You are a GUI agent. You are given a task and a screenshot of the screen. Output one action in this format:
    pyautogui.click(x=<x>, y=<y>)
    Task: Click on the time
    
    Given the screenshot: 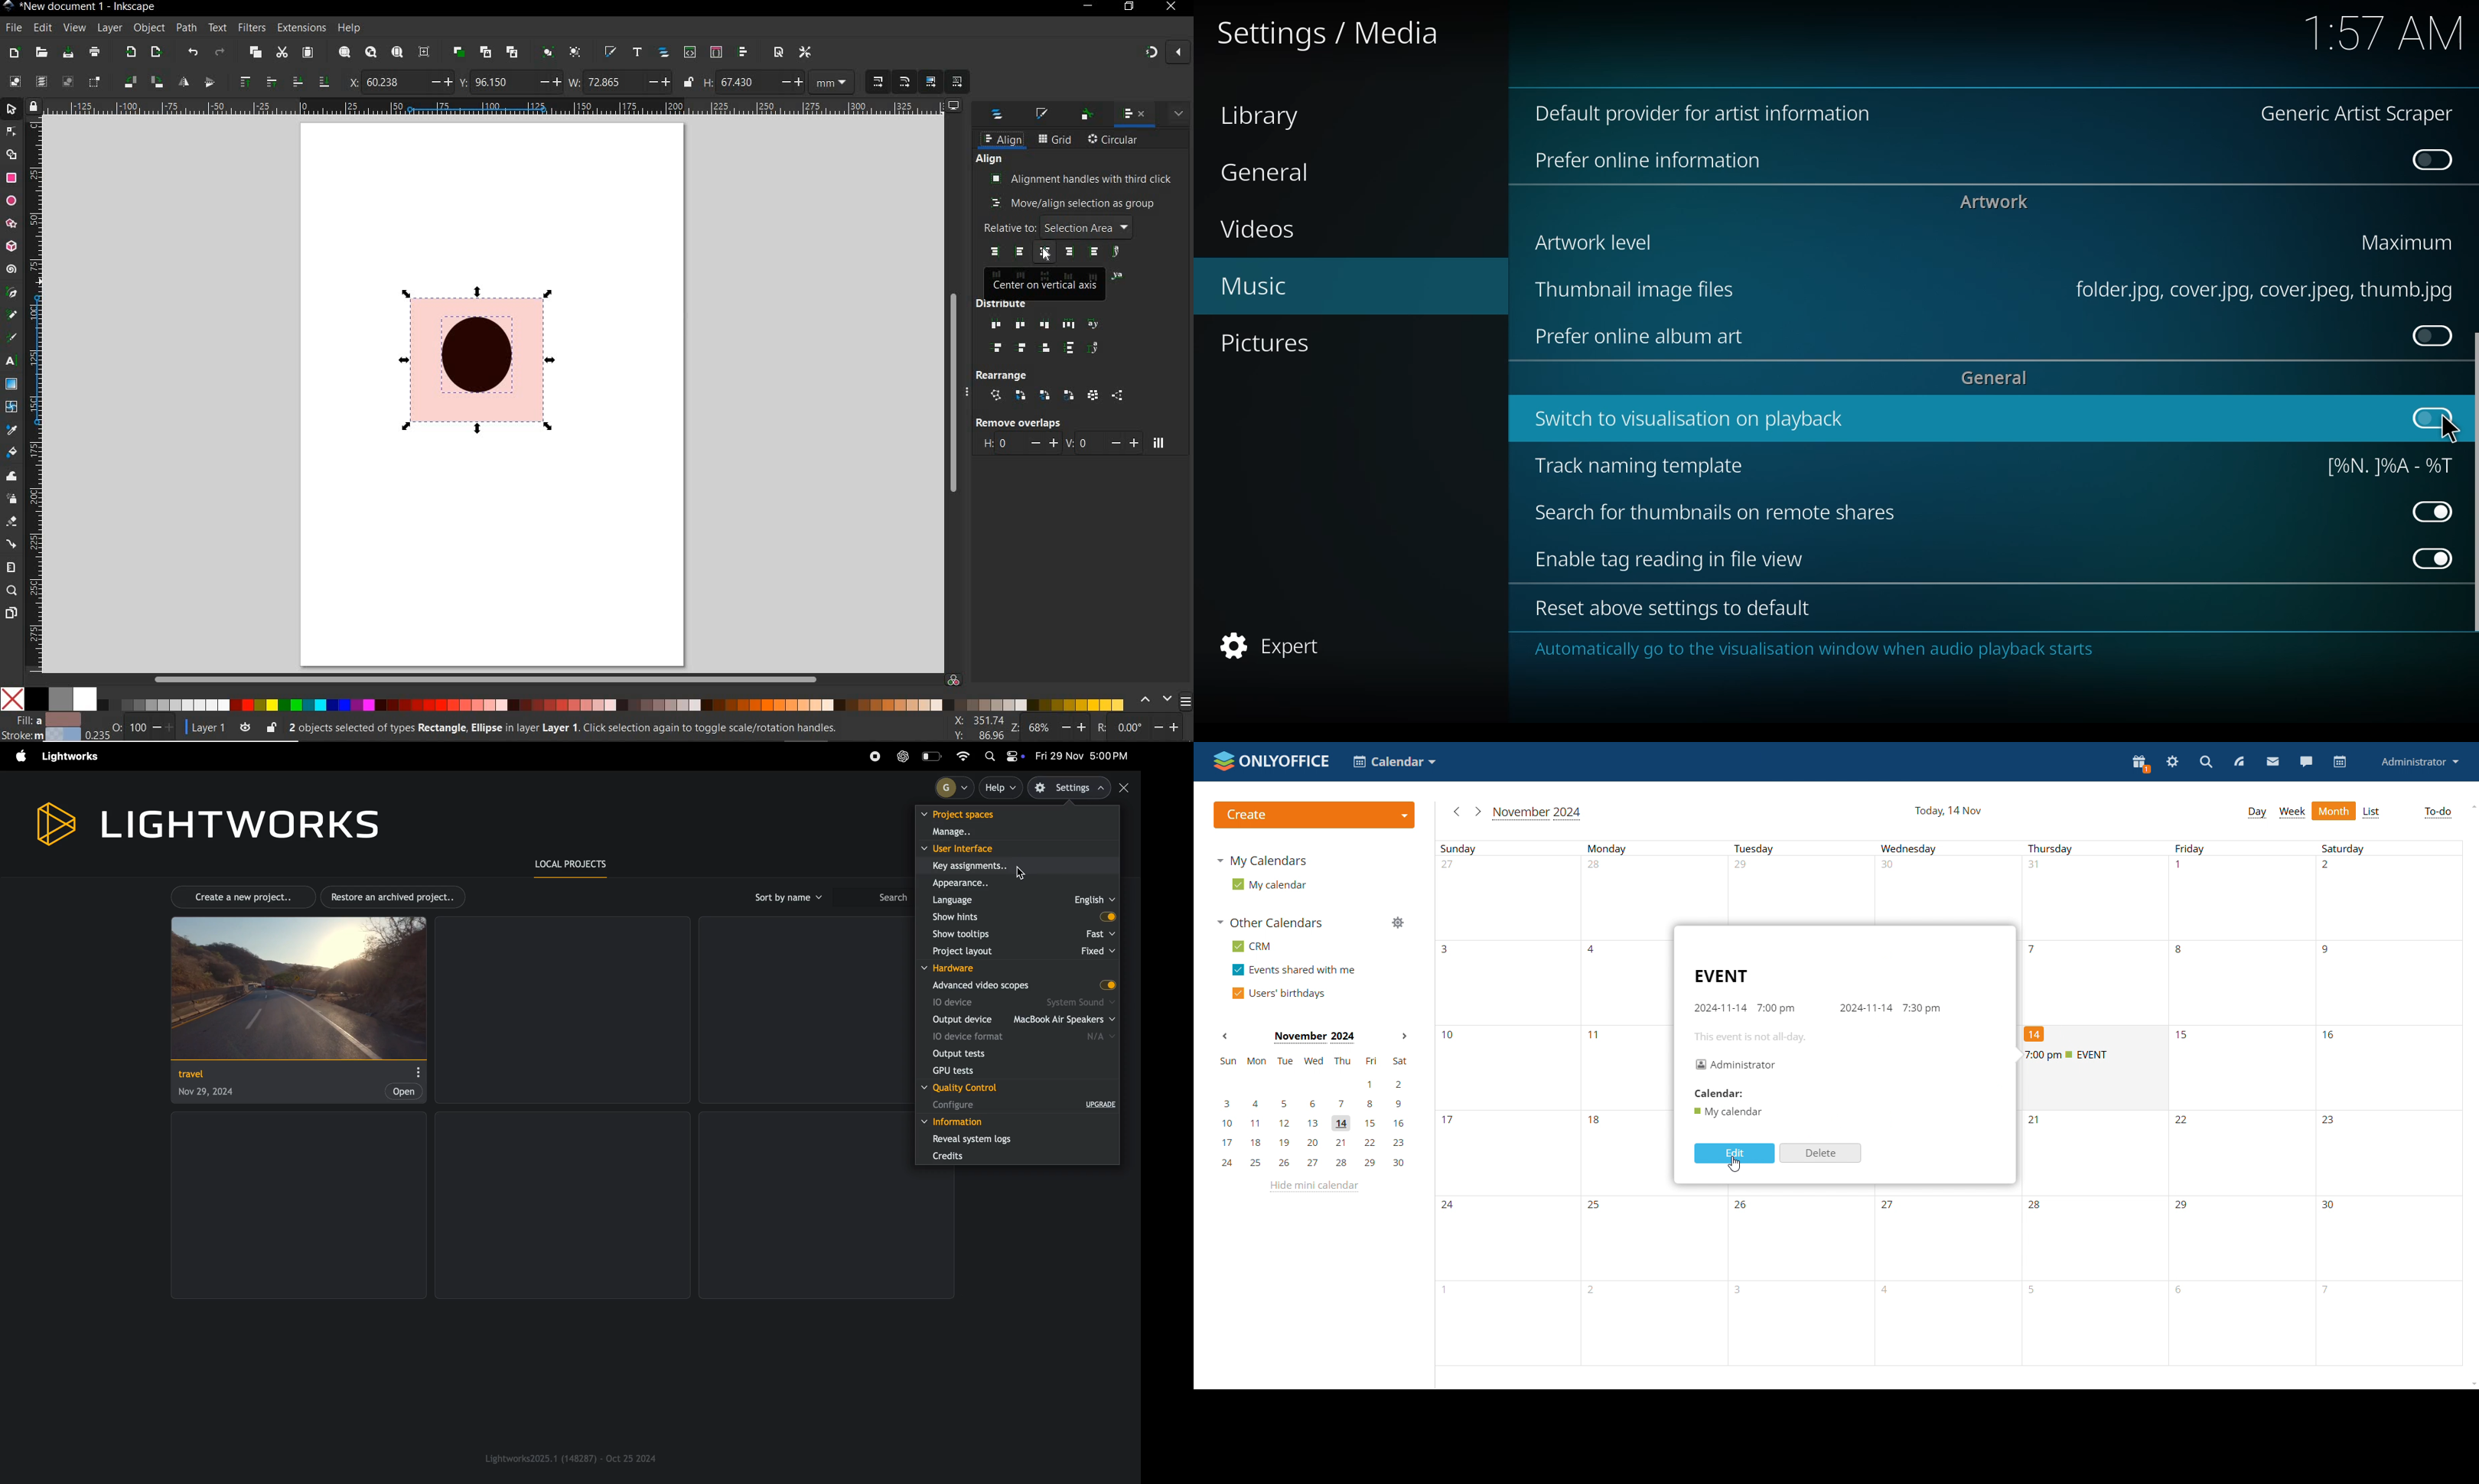 What is the action you would take?
    pyautogui.click(x=2381, y=31)
    